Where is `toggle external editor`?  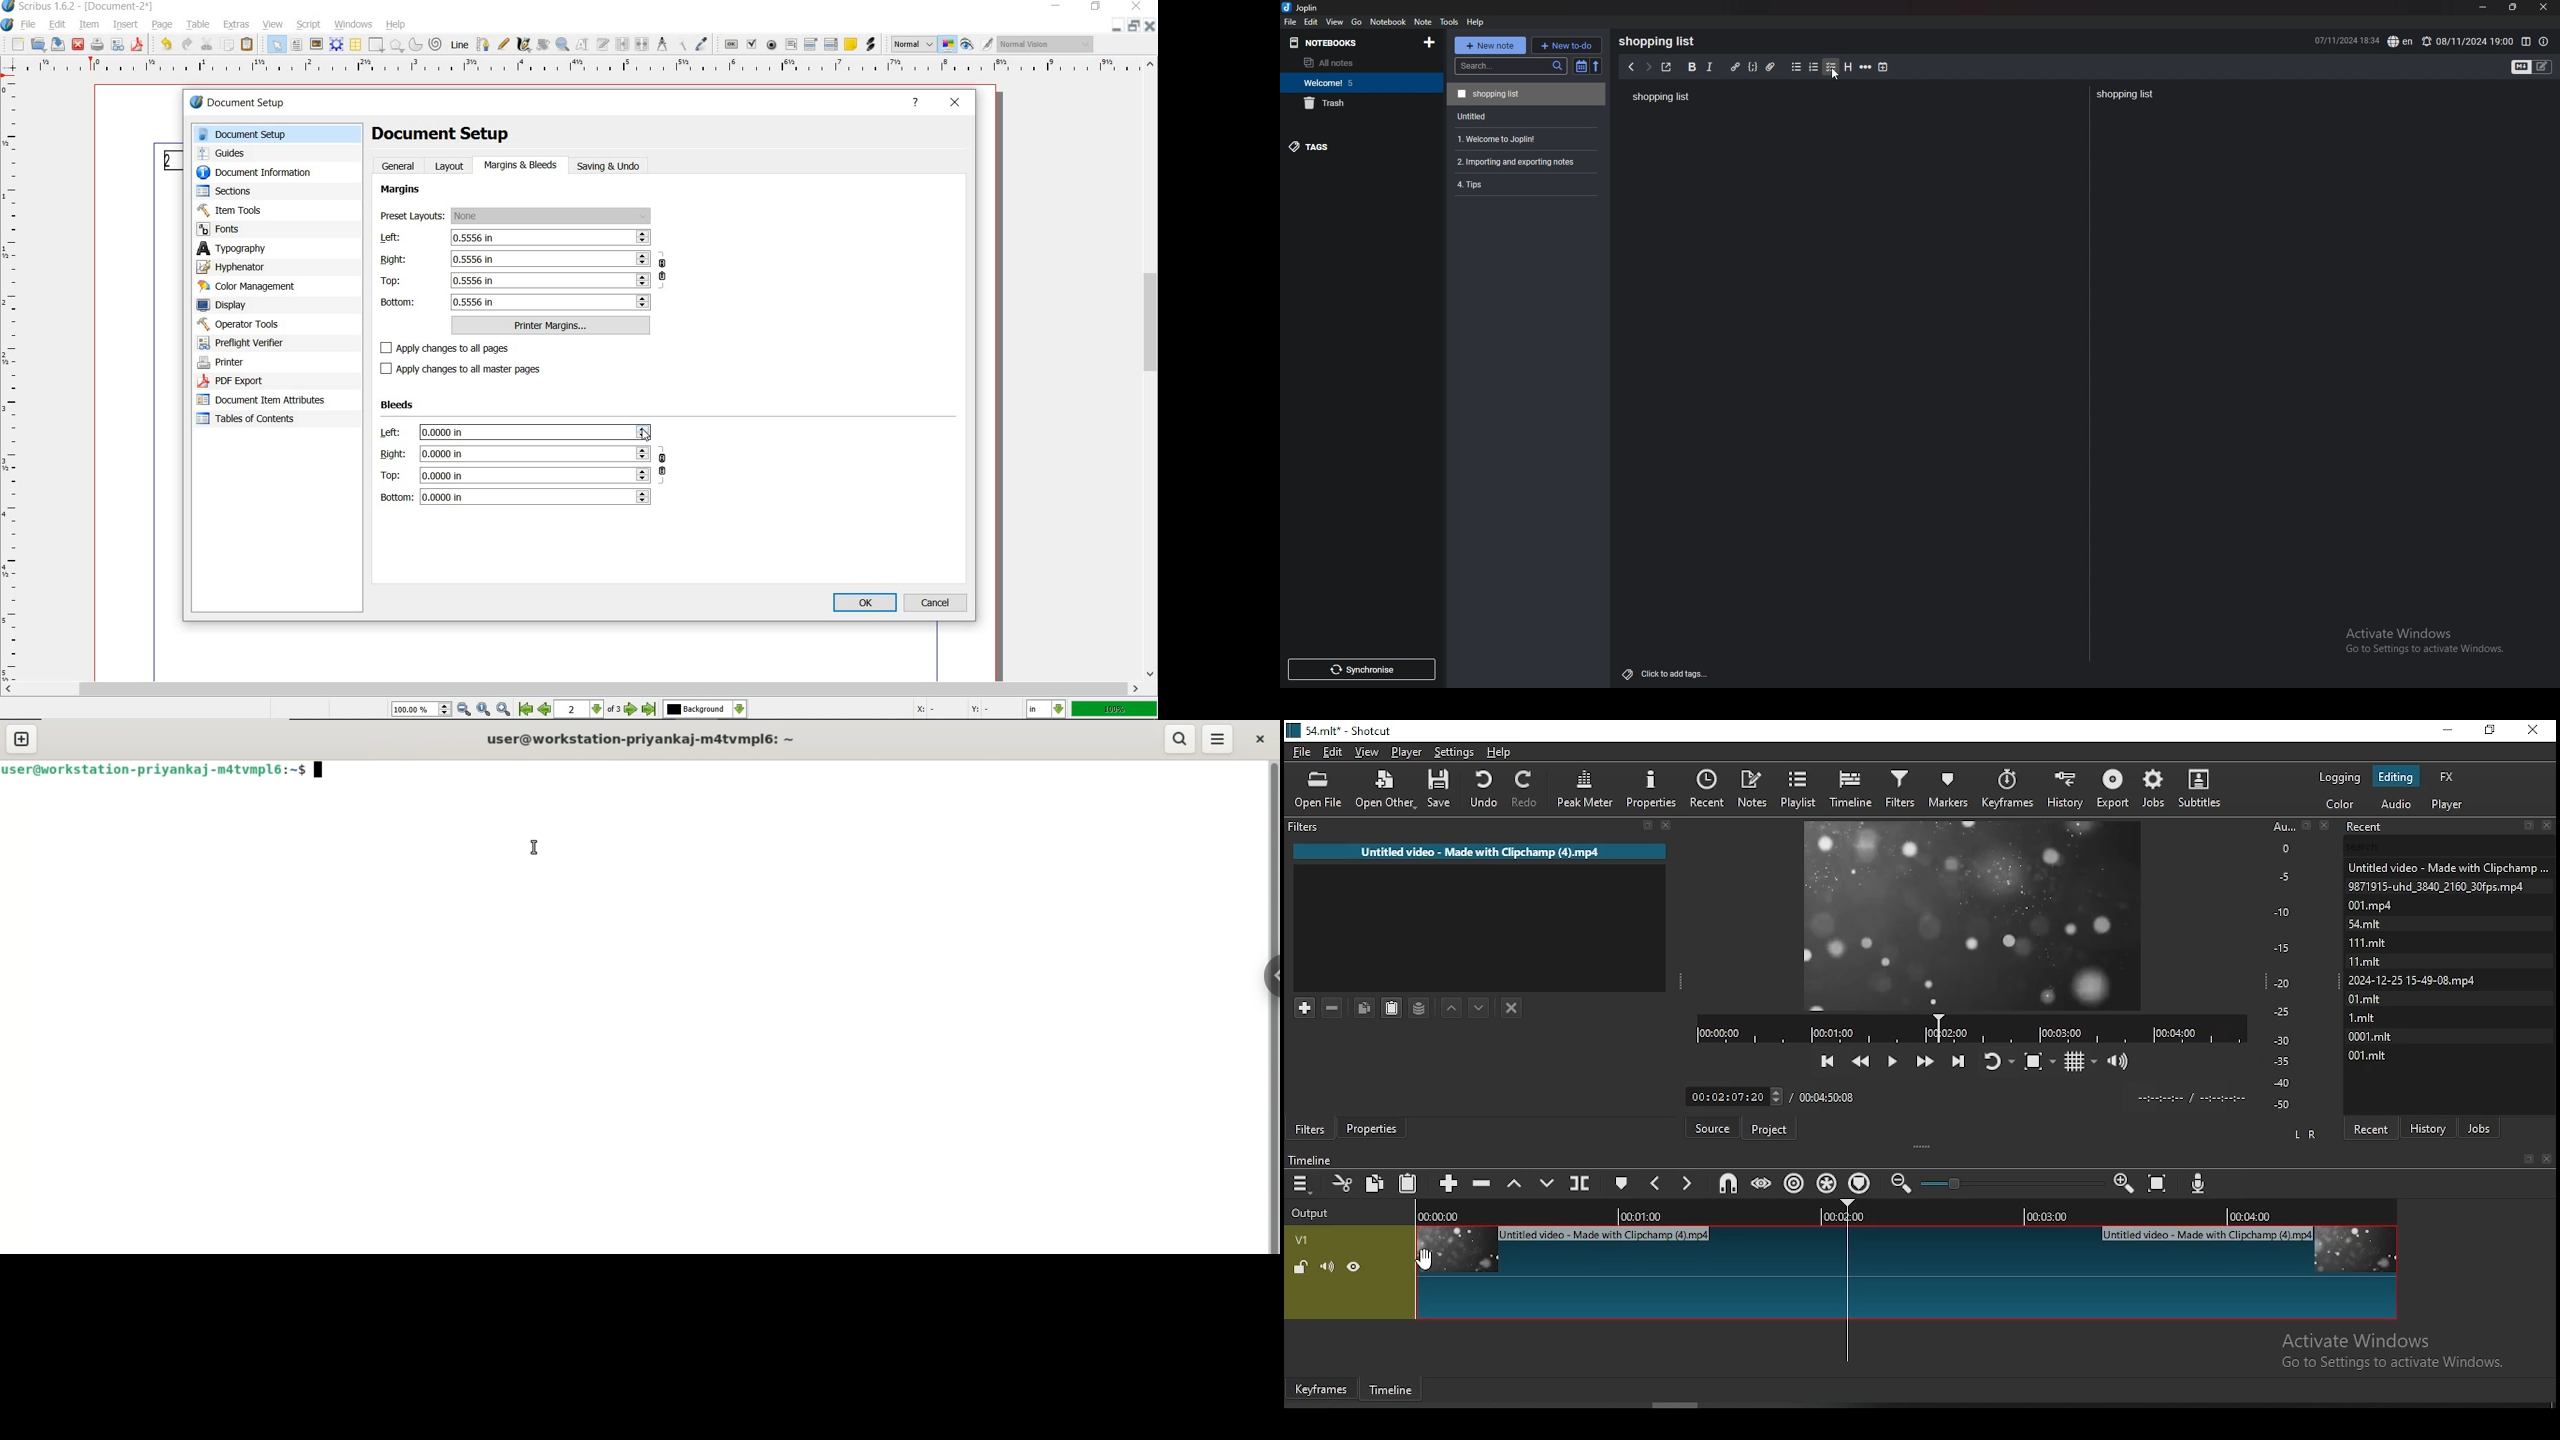 toggle external editor is located at coordinates (1666, 67).